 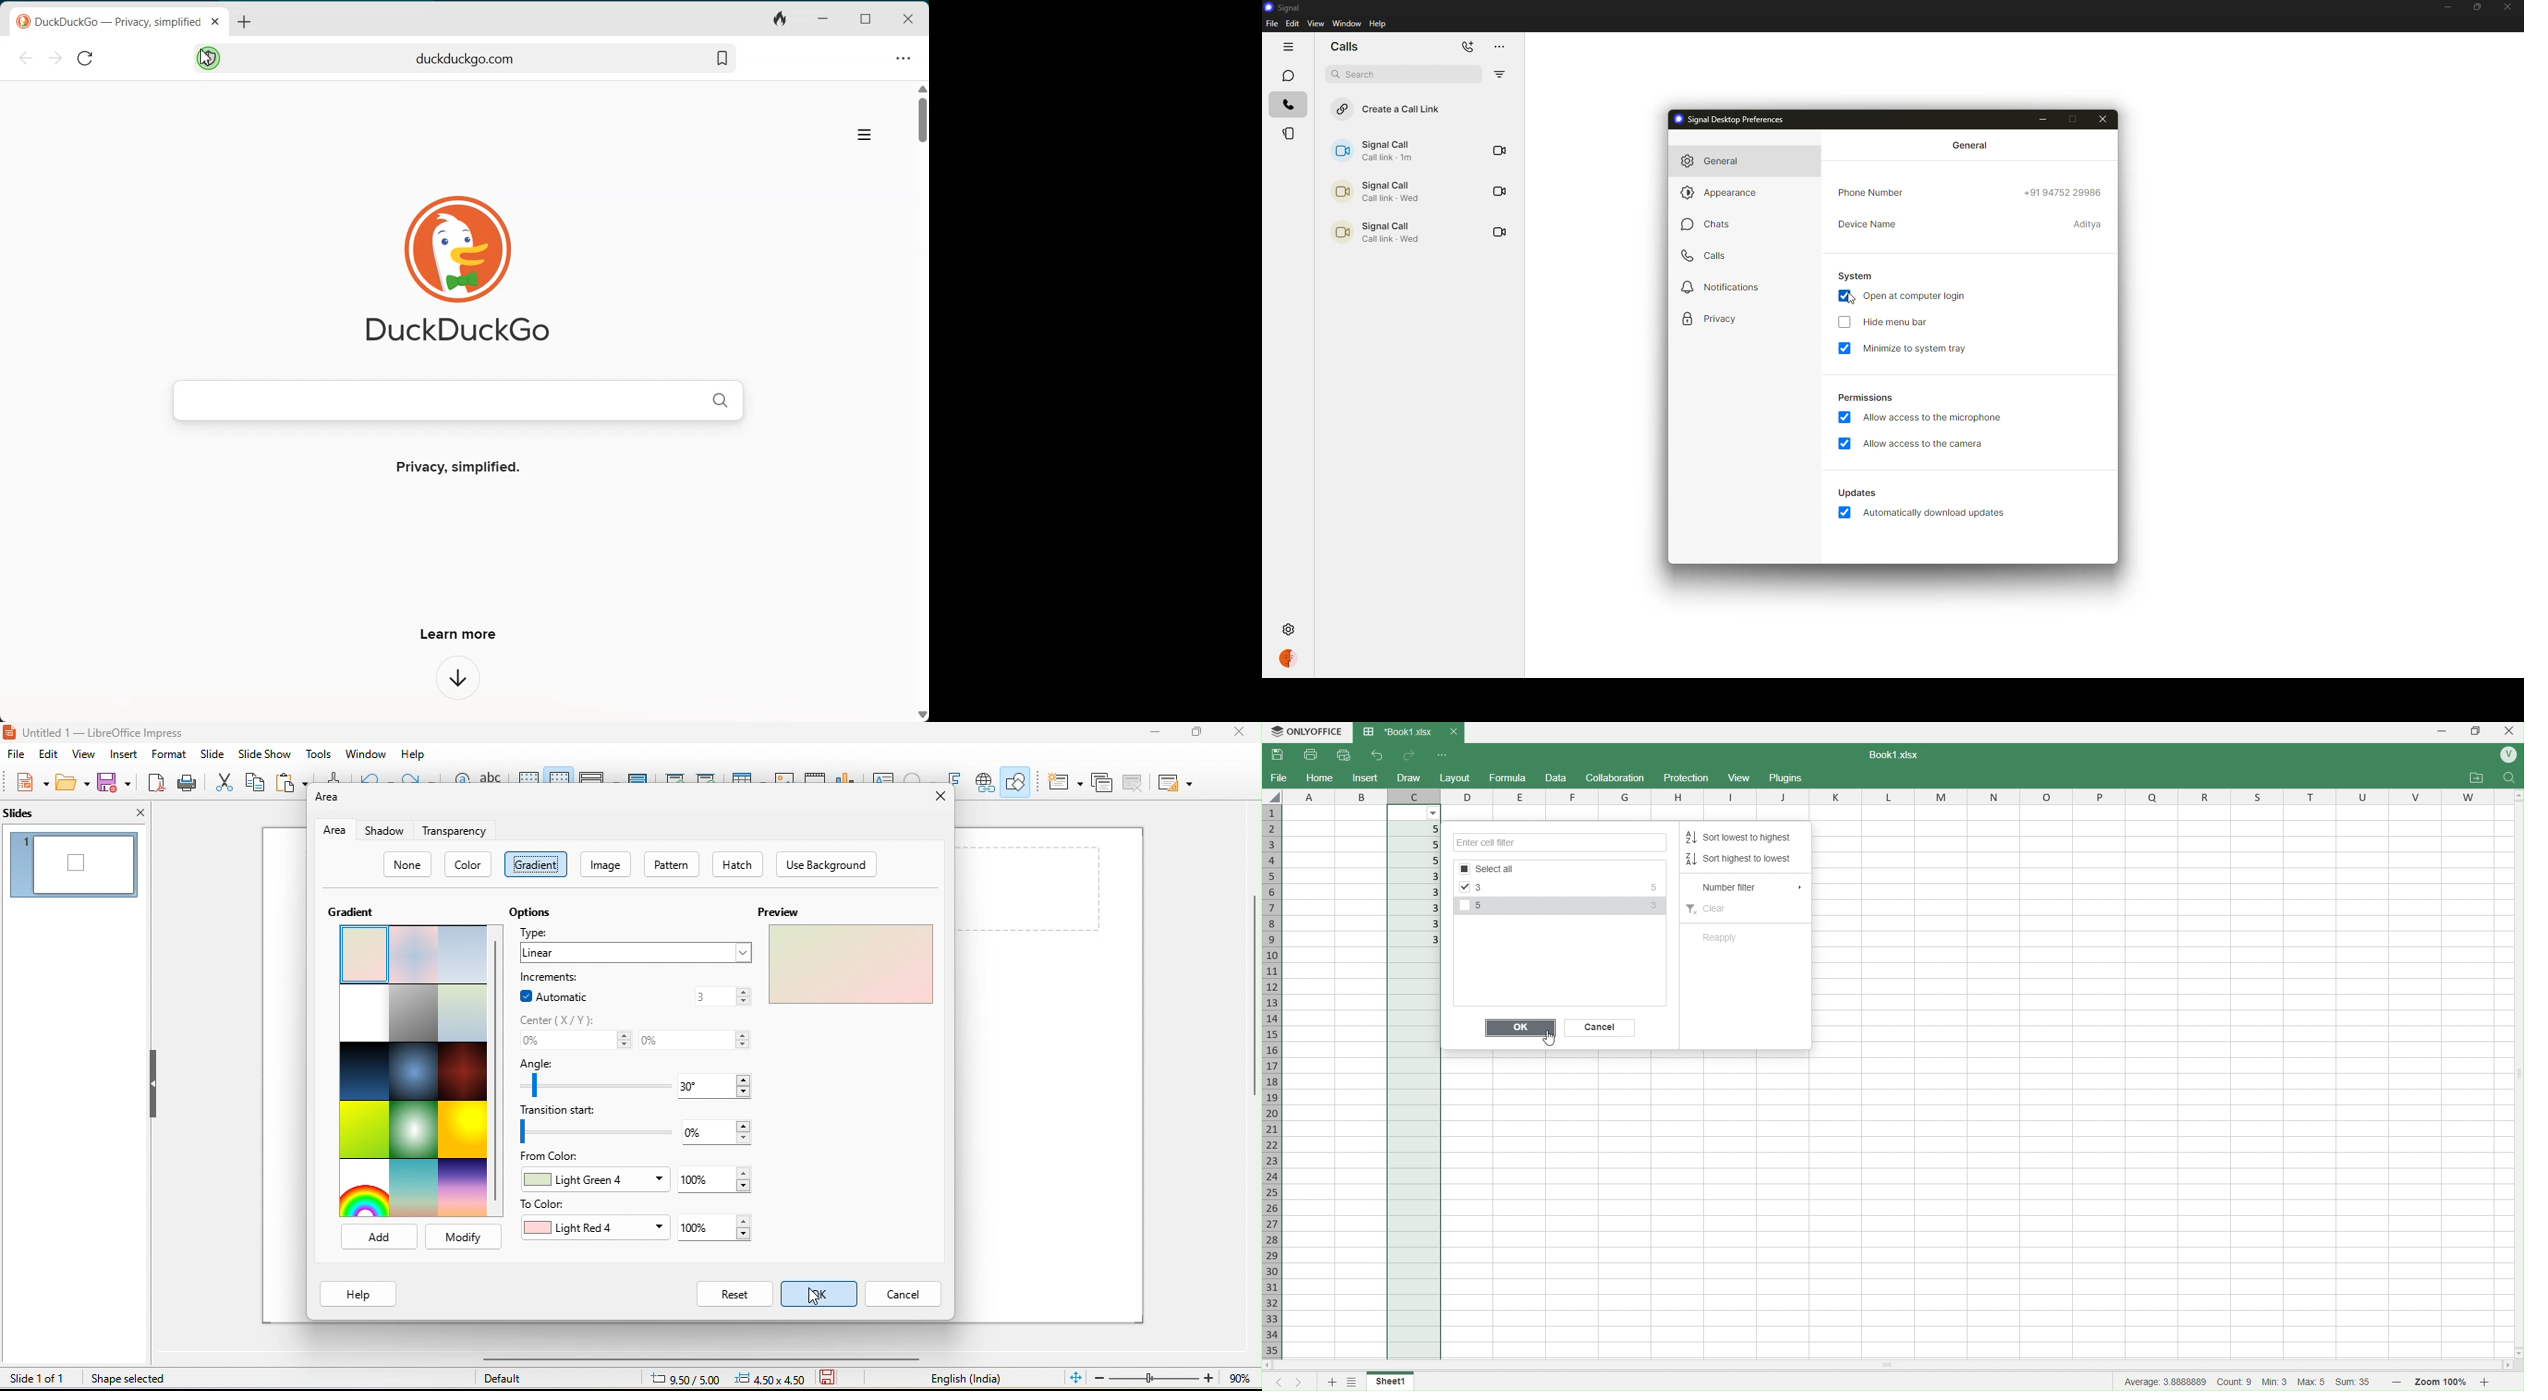 What do you see at coordinates (1687, 778) in the screenshot?
I see `Protection` at bounding box center [1687, 778].